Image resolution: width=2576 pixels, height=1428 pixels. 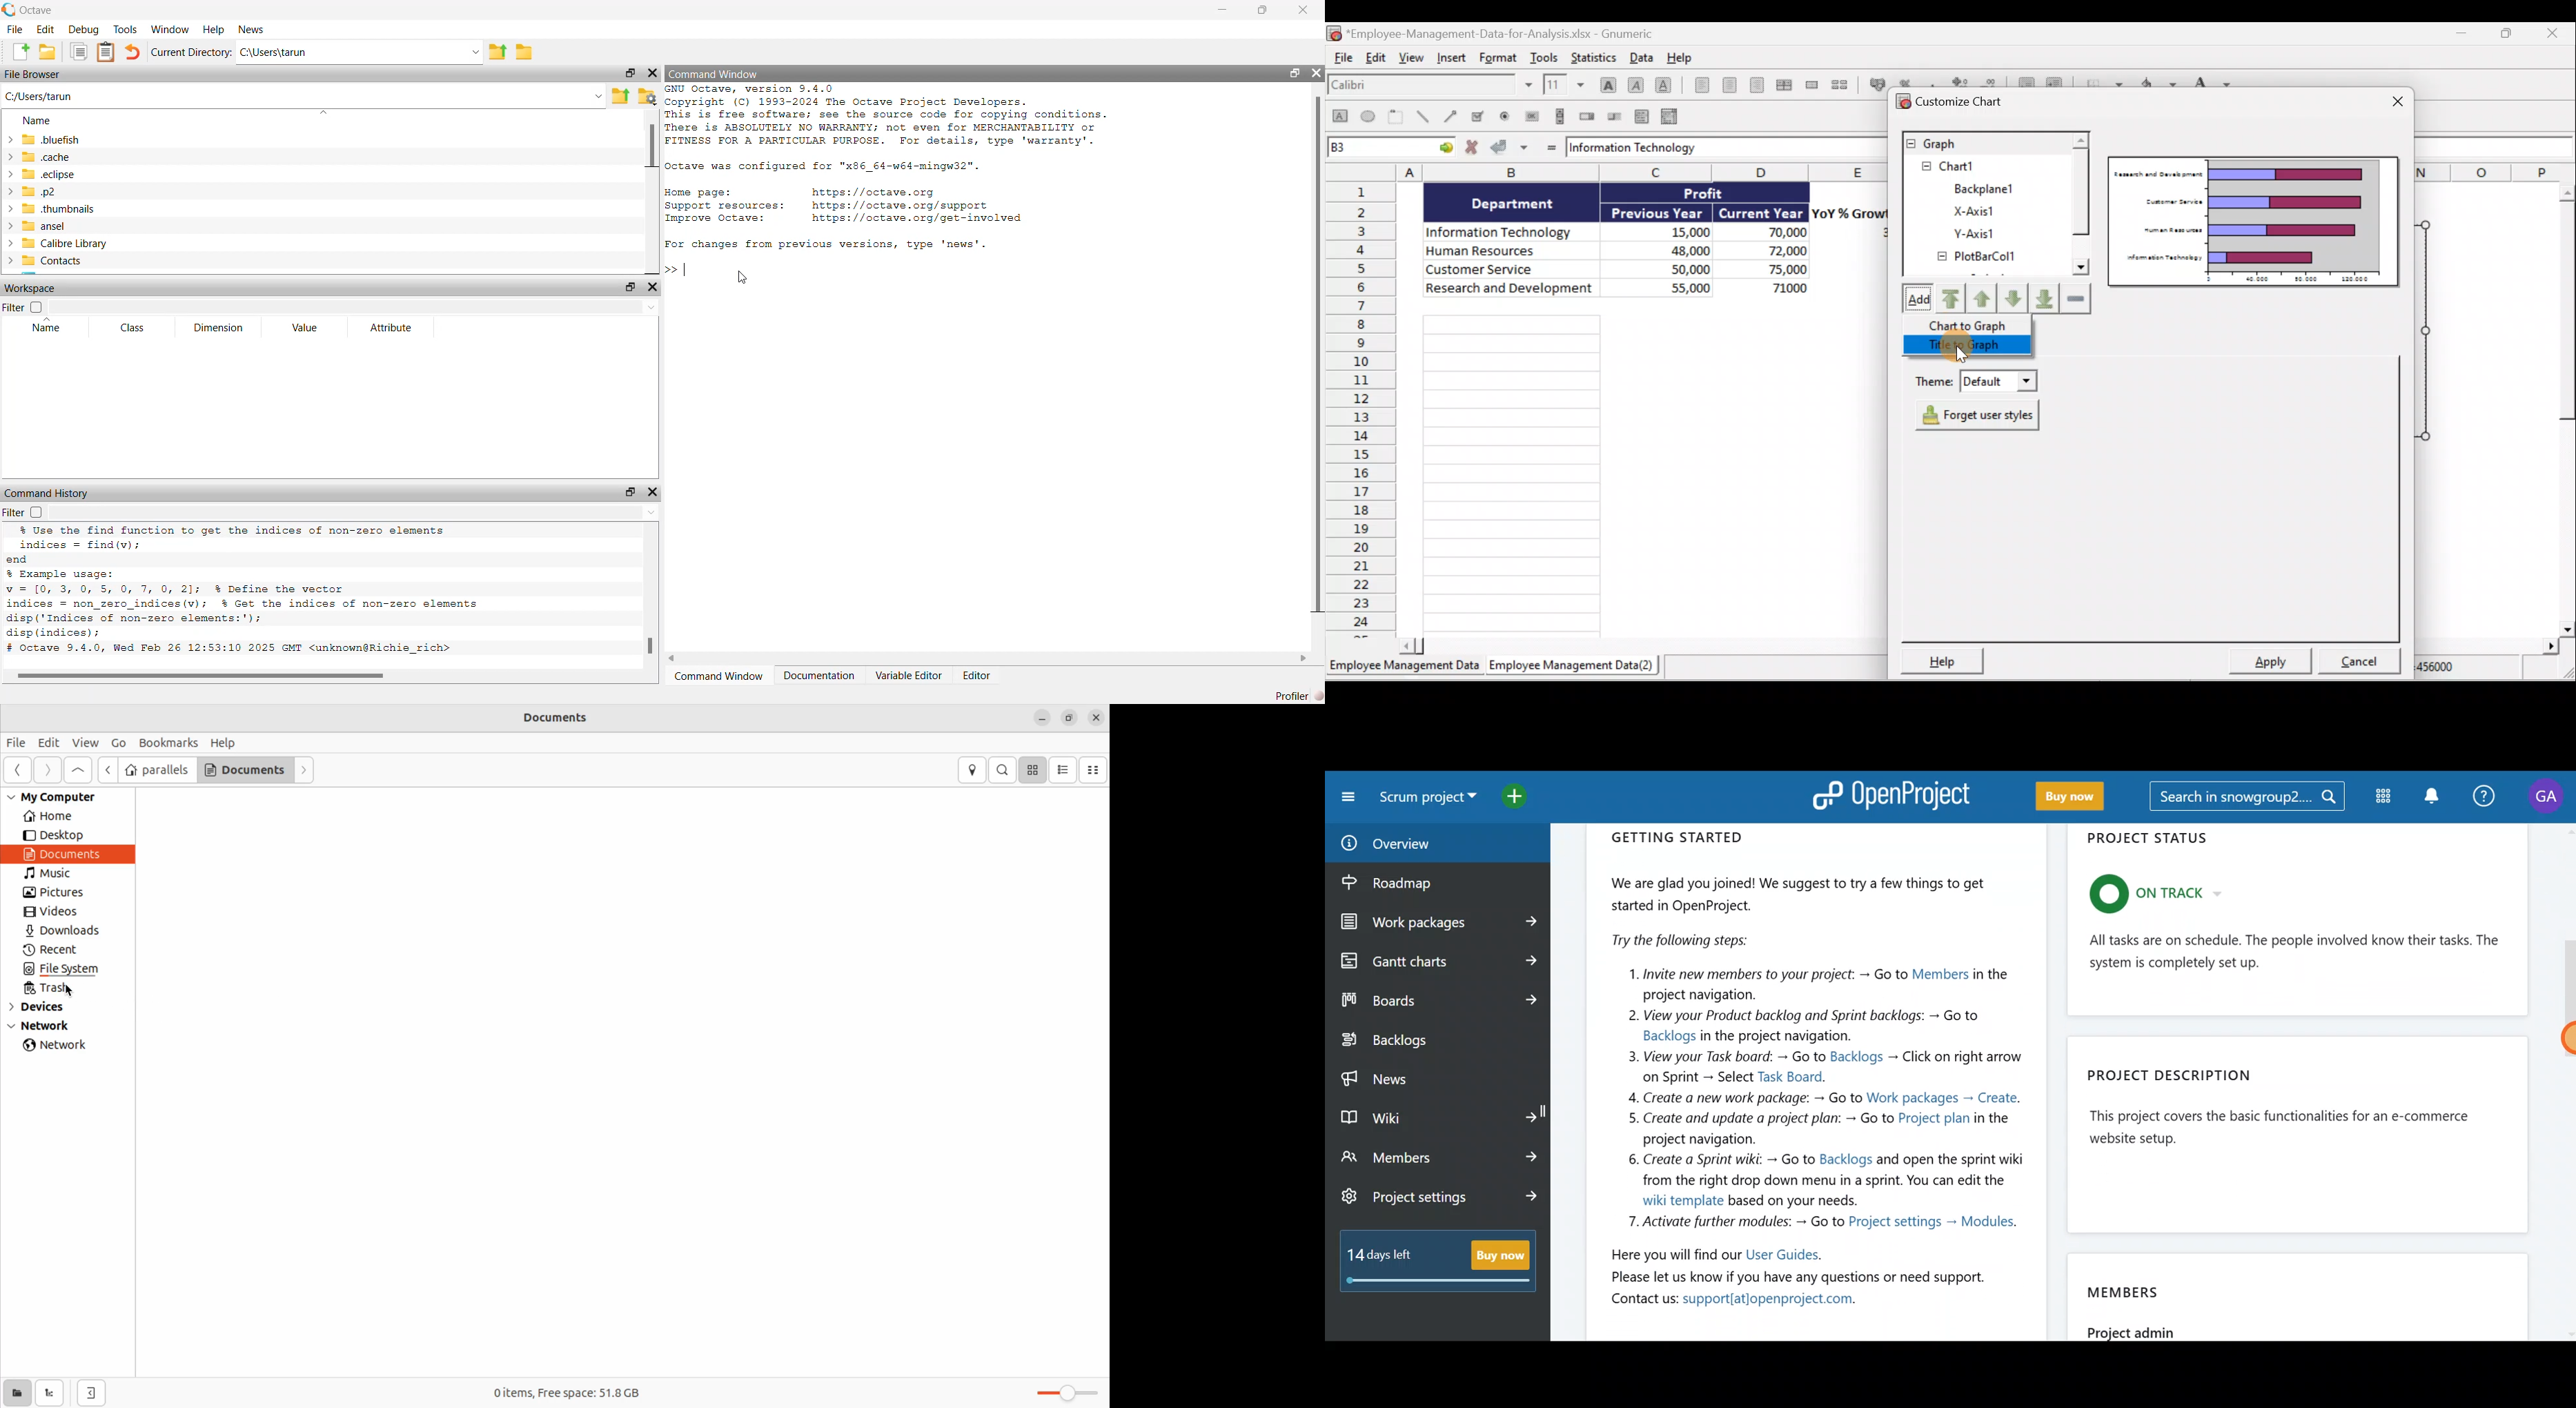 I want to click on File, so click(x=1343, y=61).